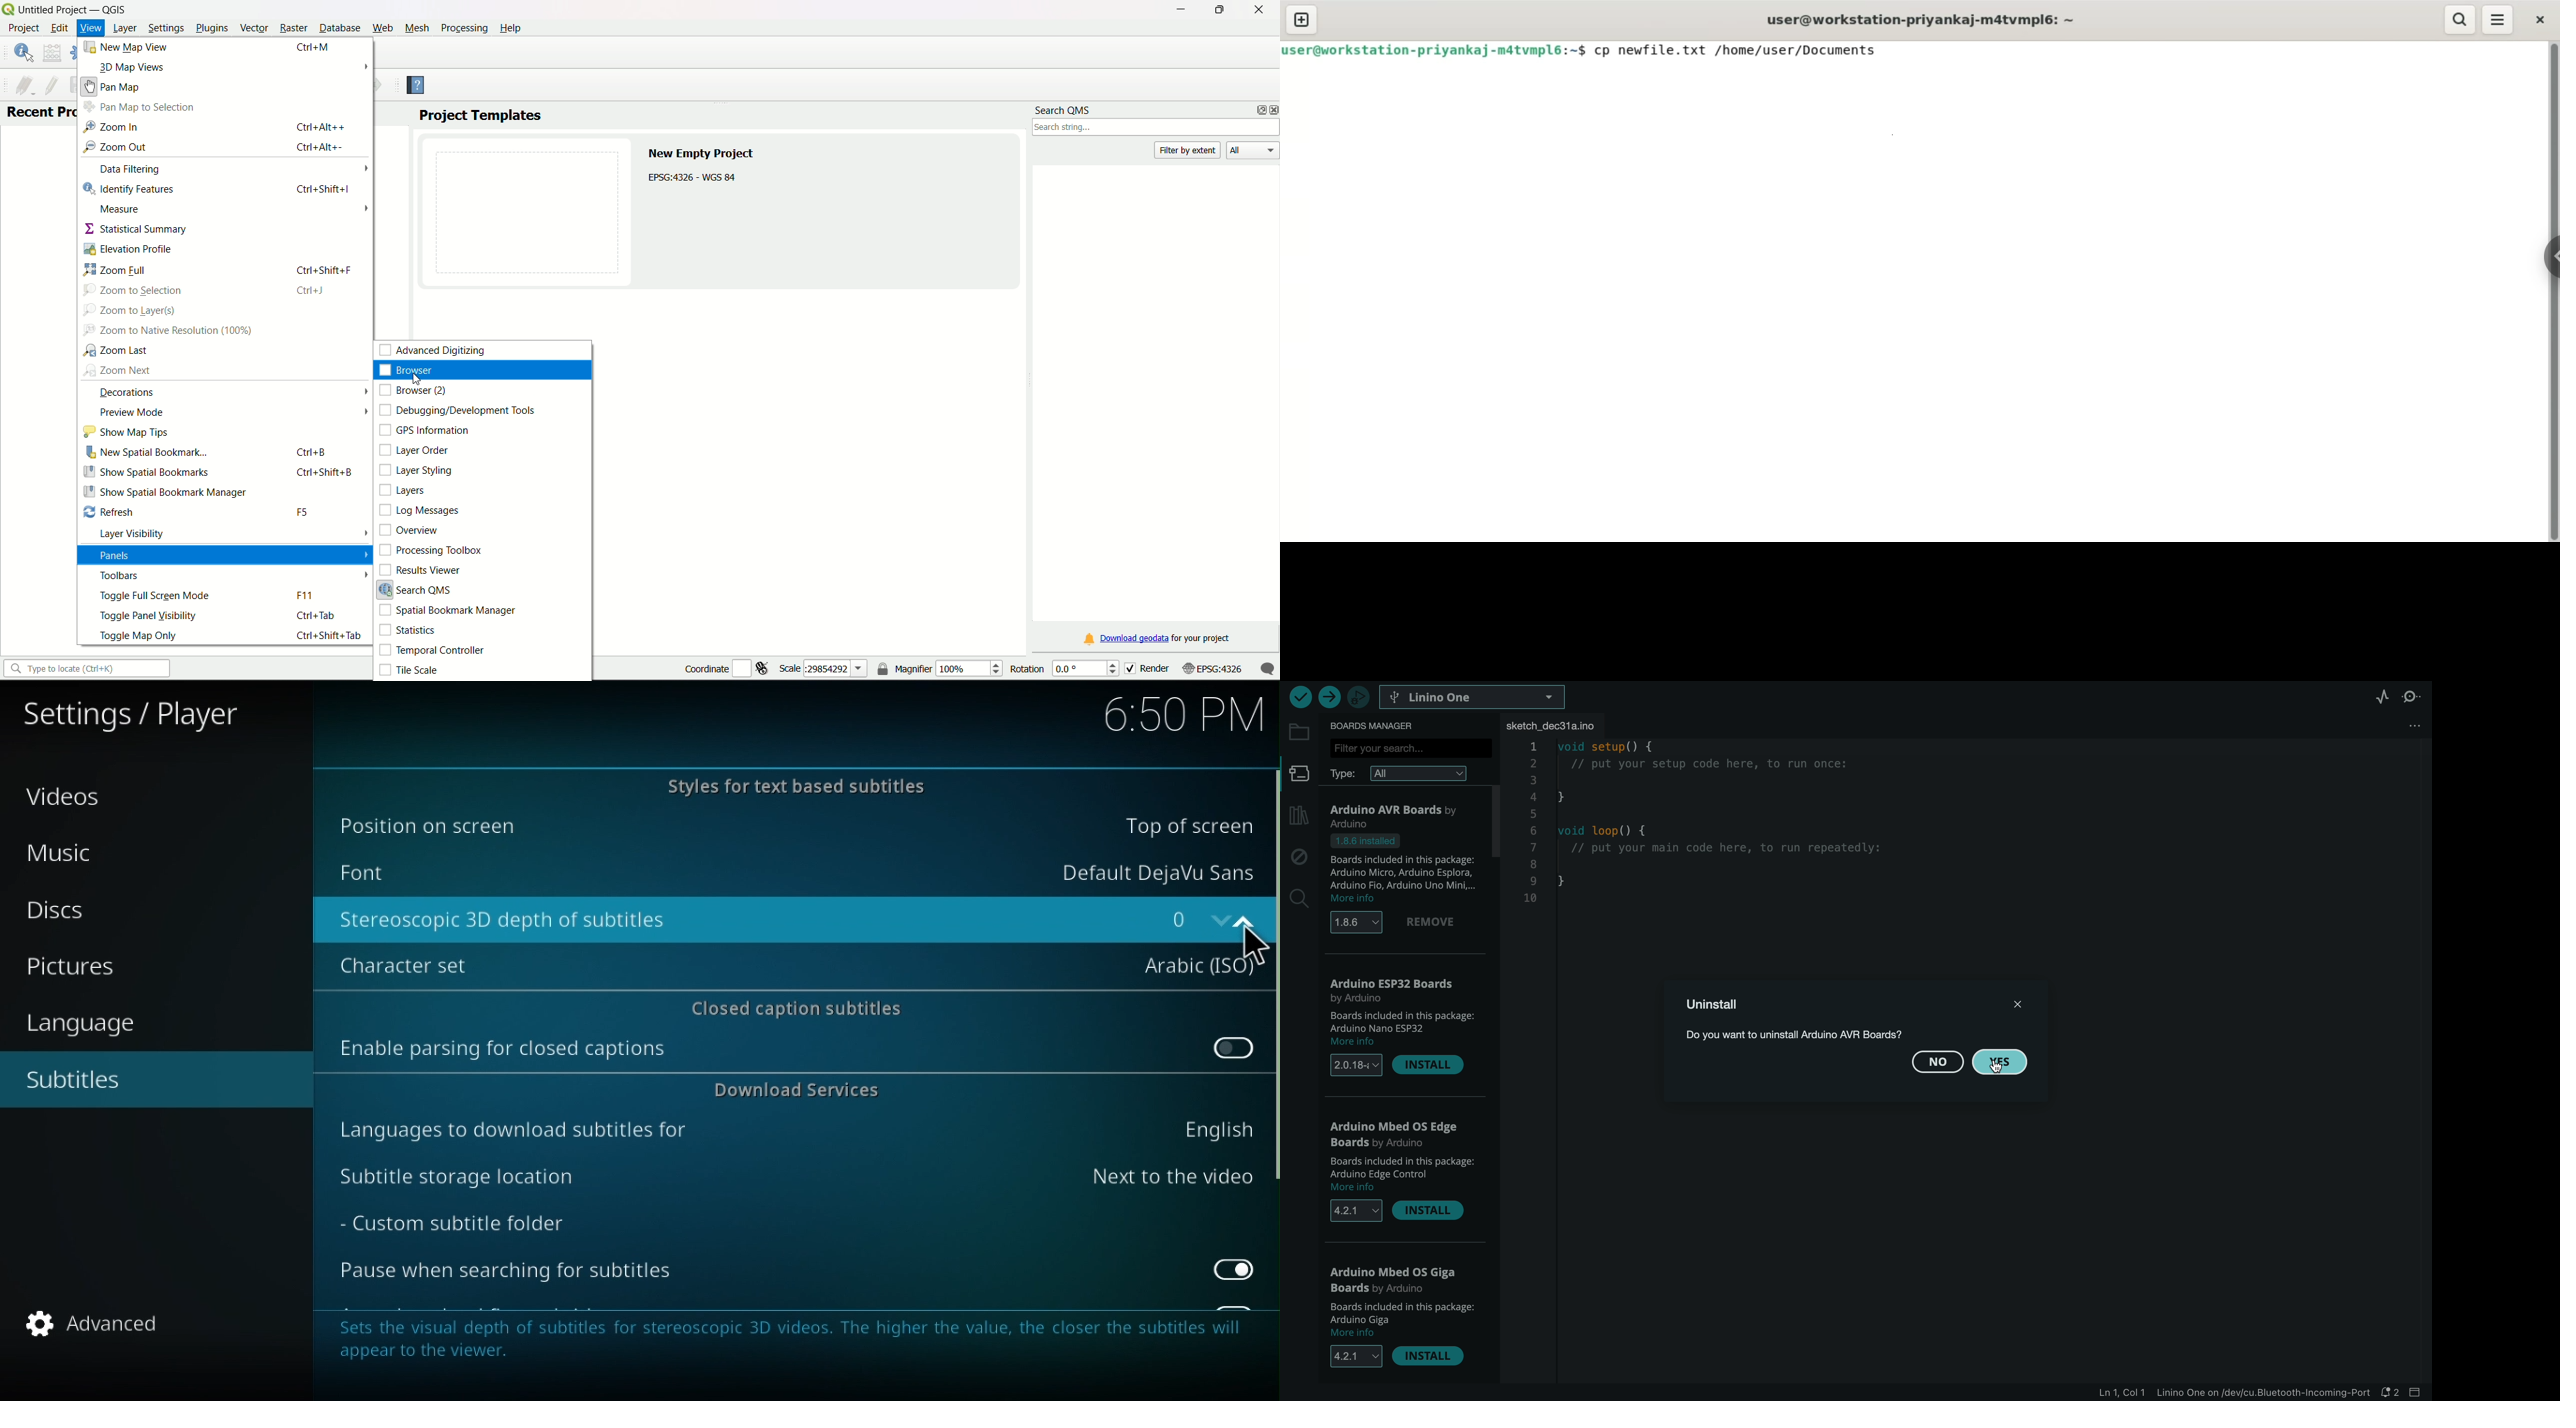 The height and width of the screenshot is (1428, 2576). I want to click on Languages to download subtitles for, so click(794, 1132).